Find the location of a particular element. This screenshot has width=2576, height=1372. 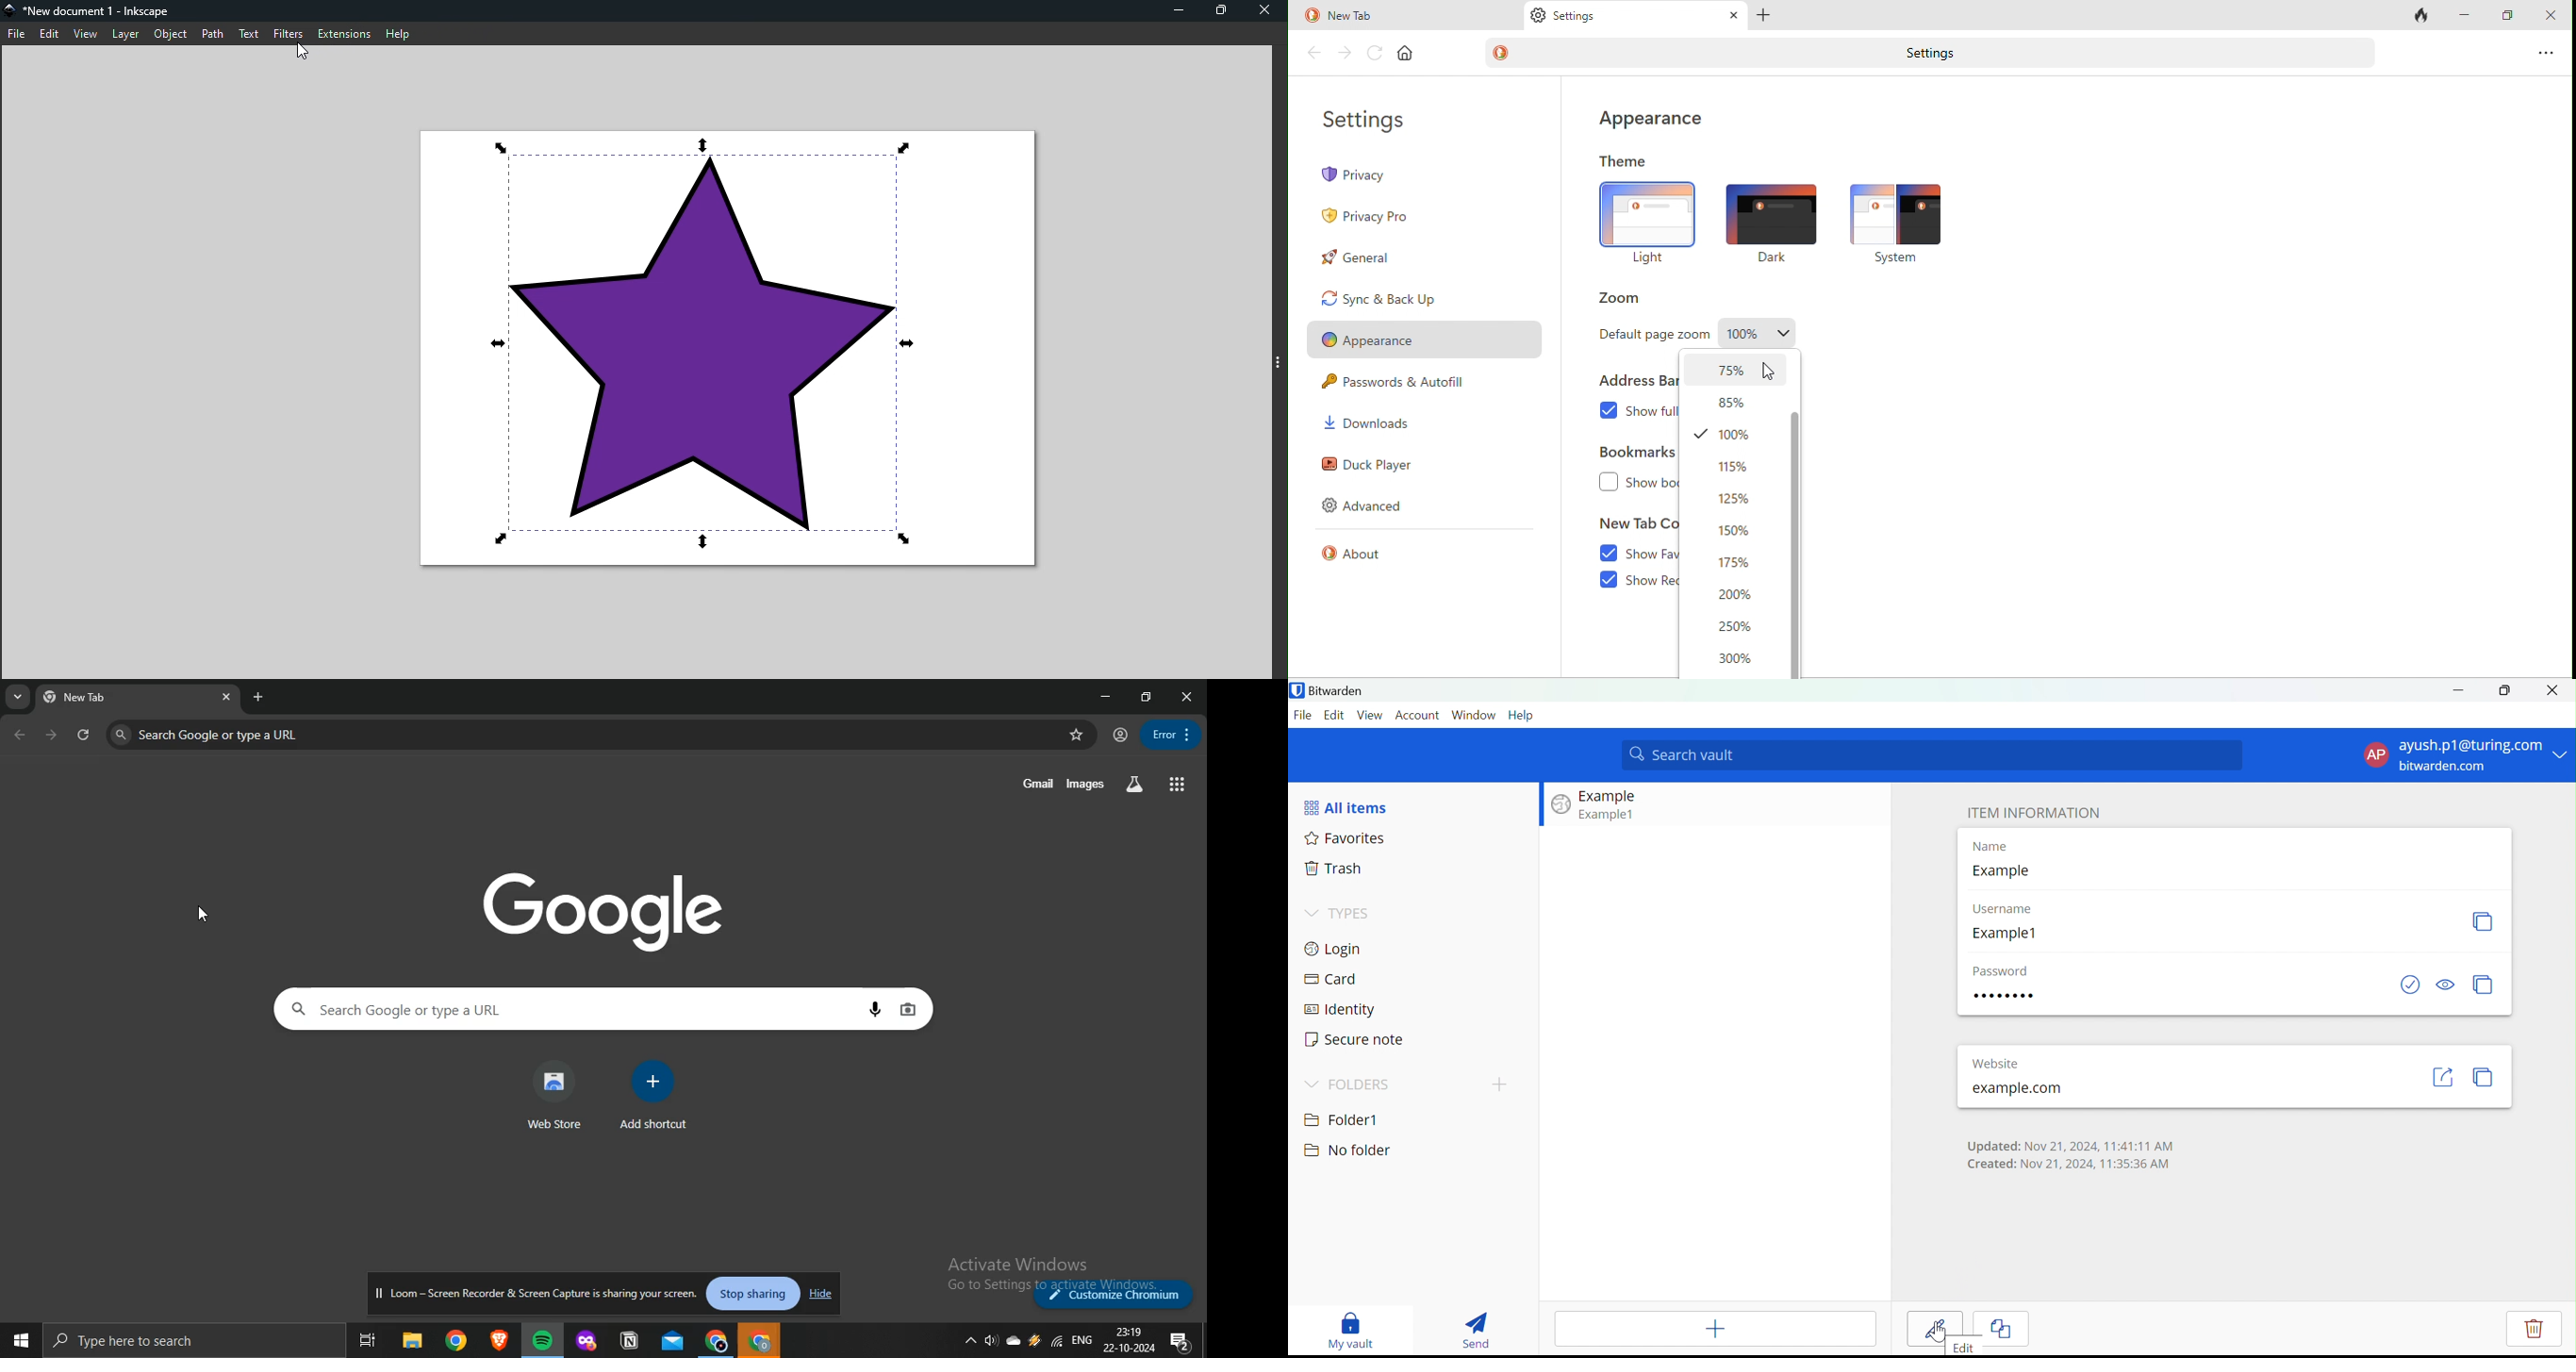

google chrome is located at coordinates (456, 1339).